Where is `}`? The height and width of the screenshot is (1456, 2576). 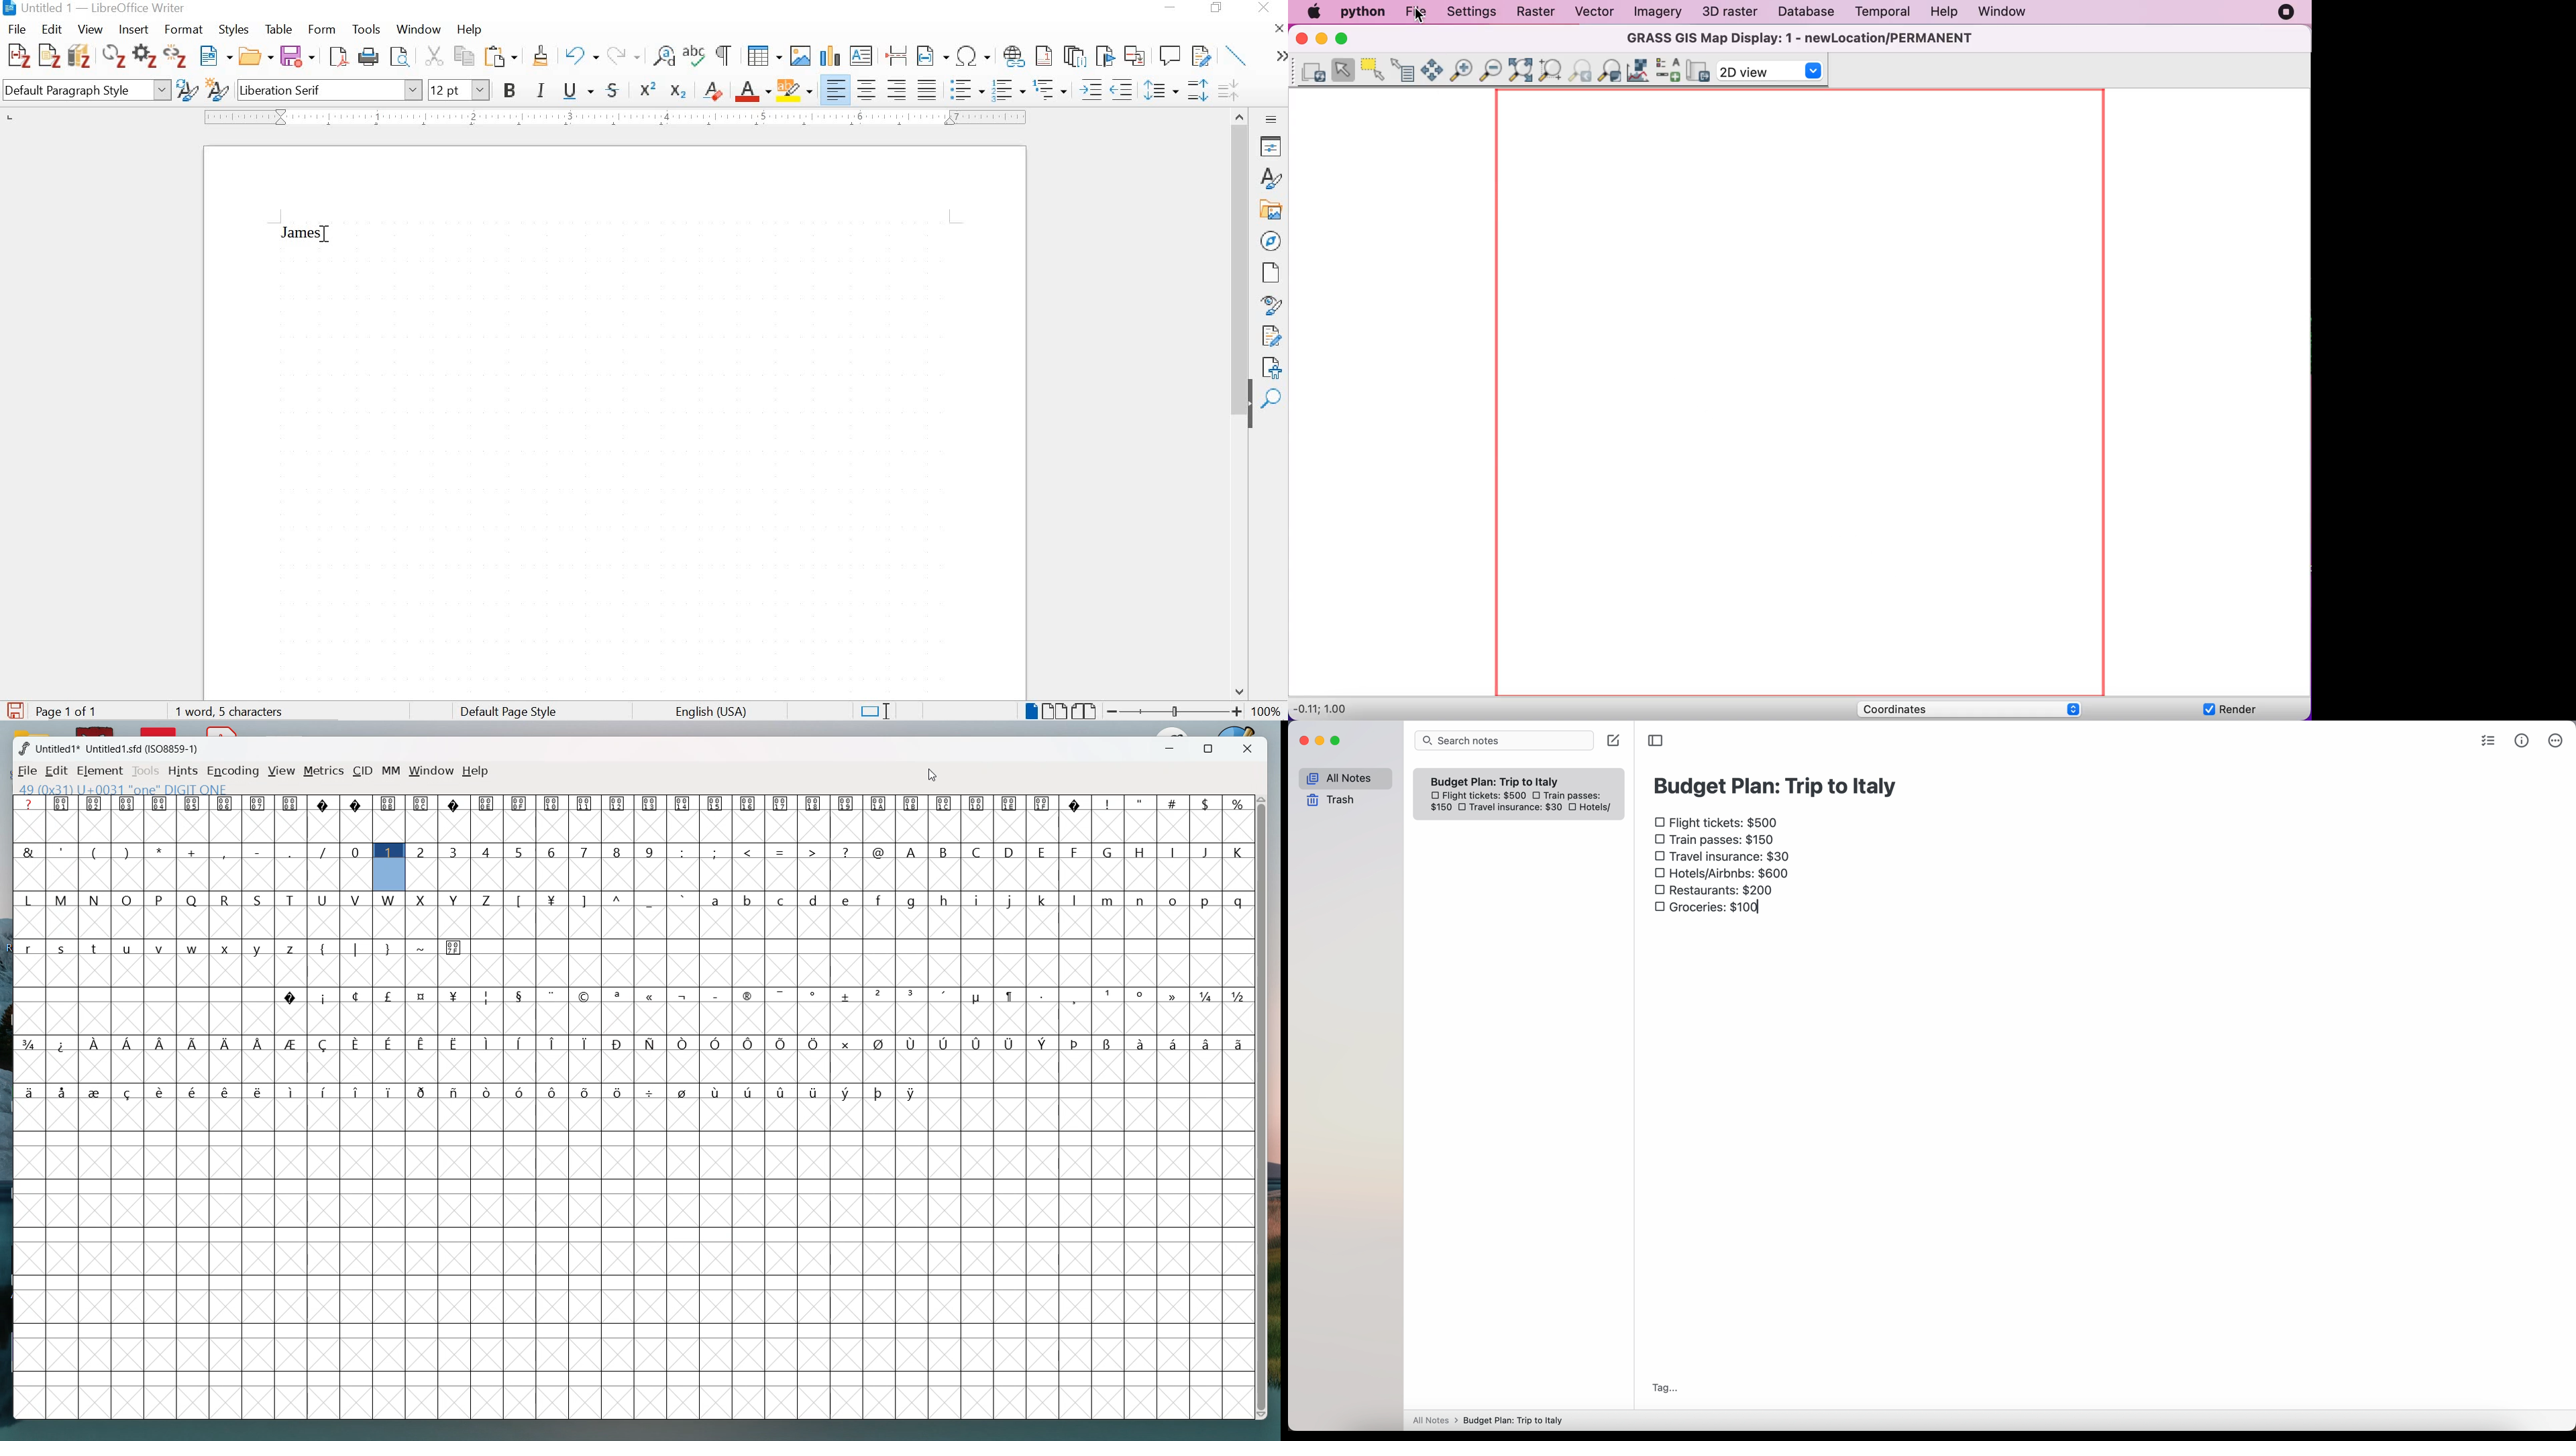 } is located at coordinates (388, 949).